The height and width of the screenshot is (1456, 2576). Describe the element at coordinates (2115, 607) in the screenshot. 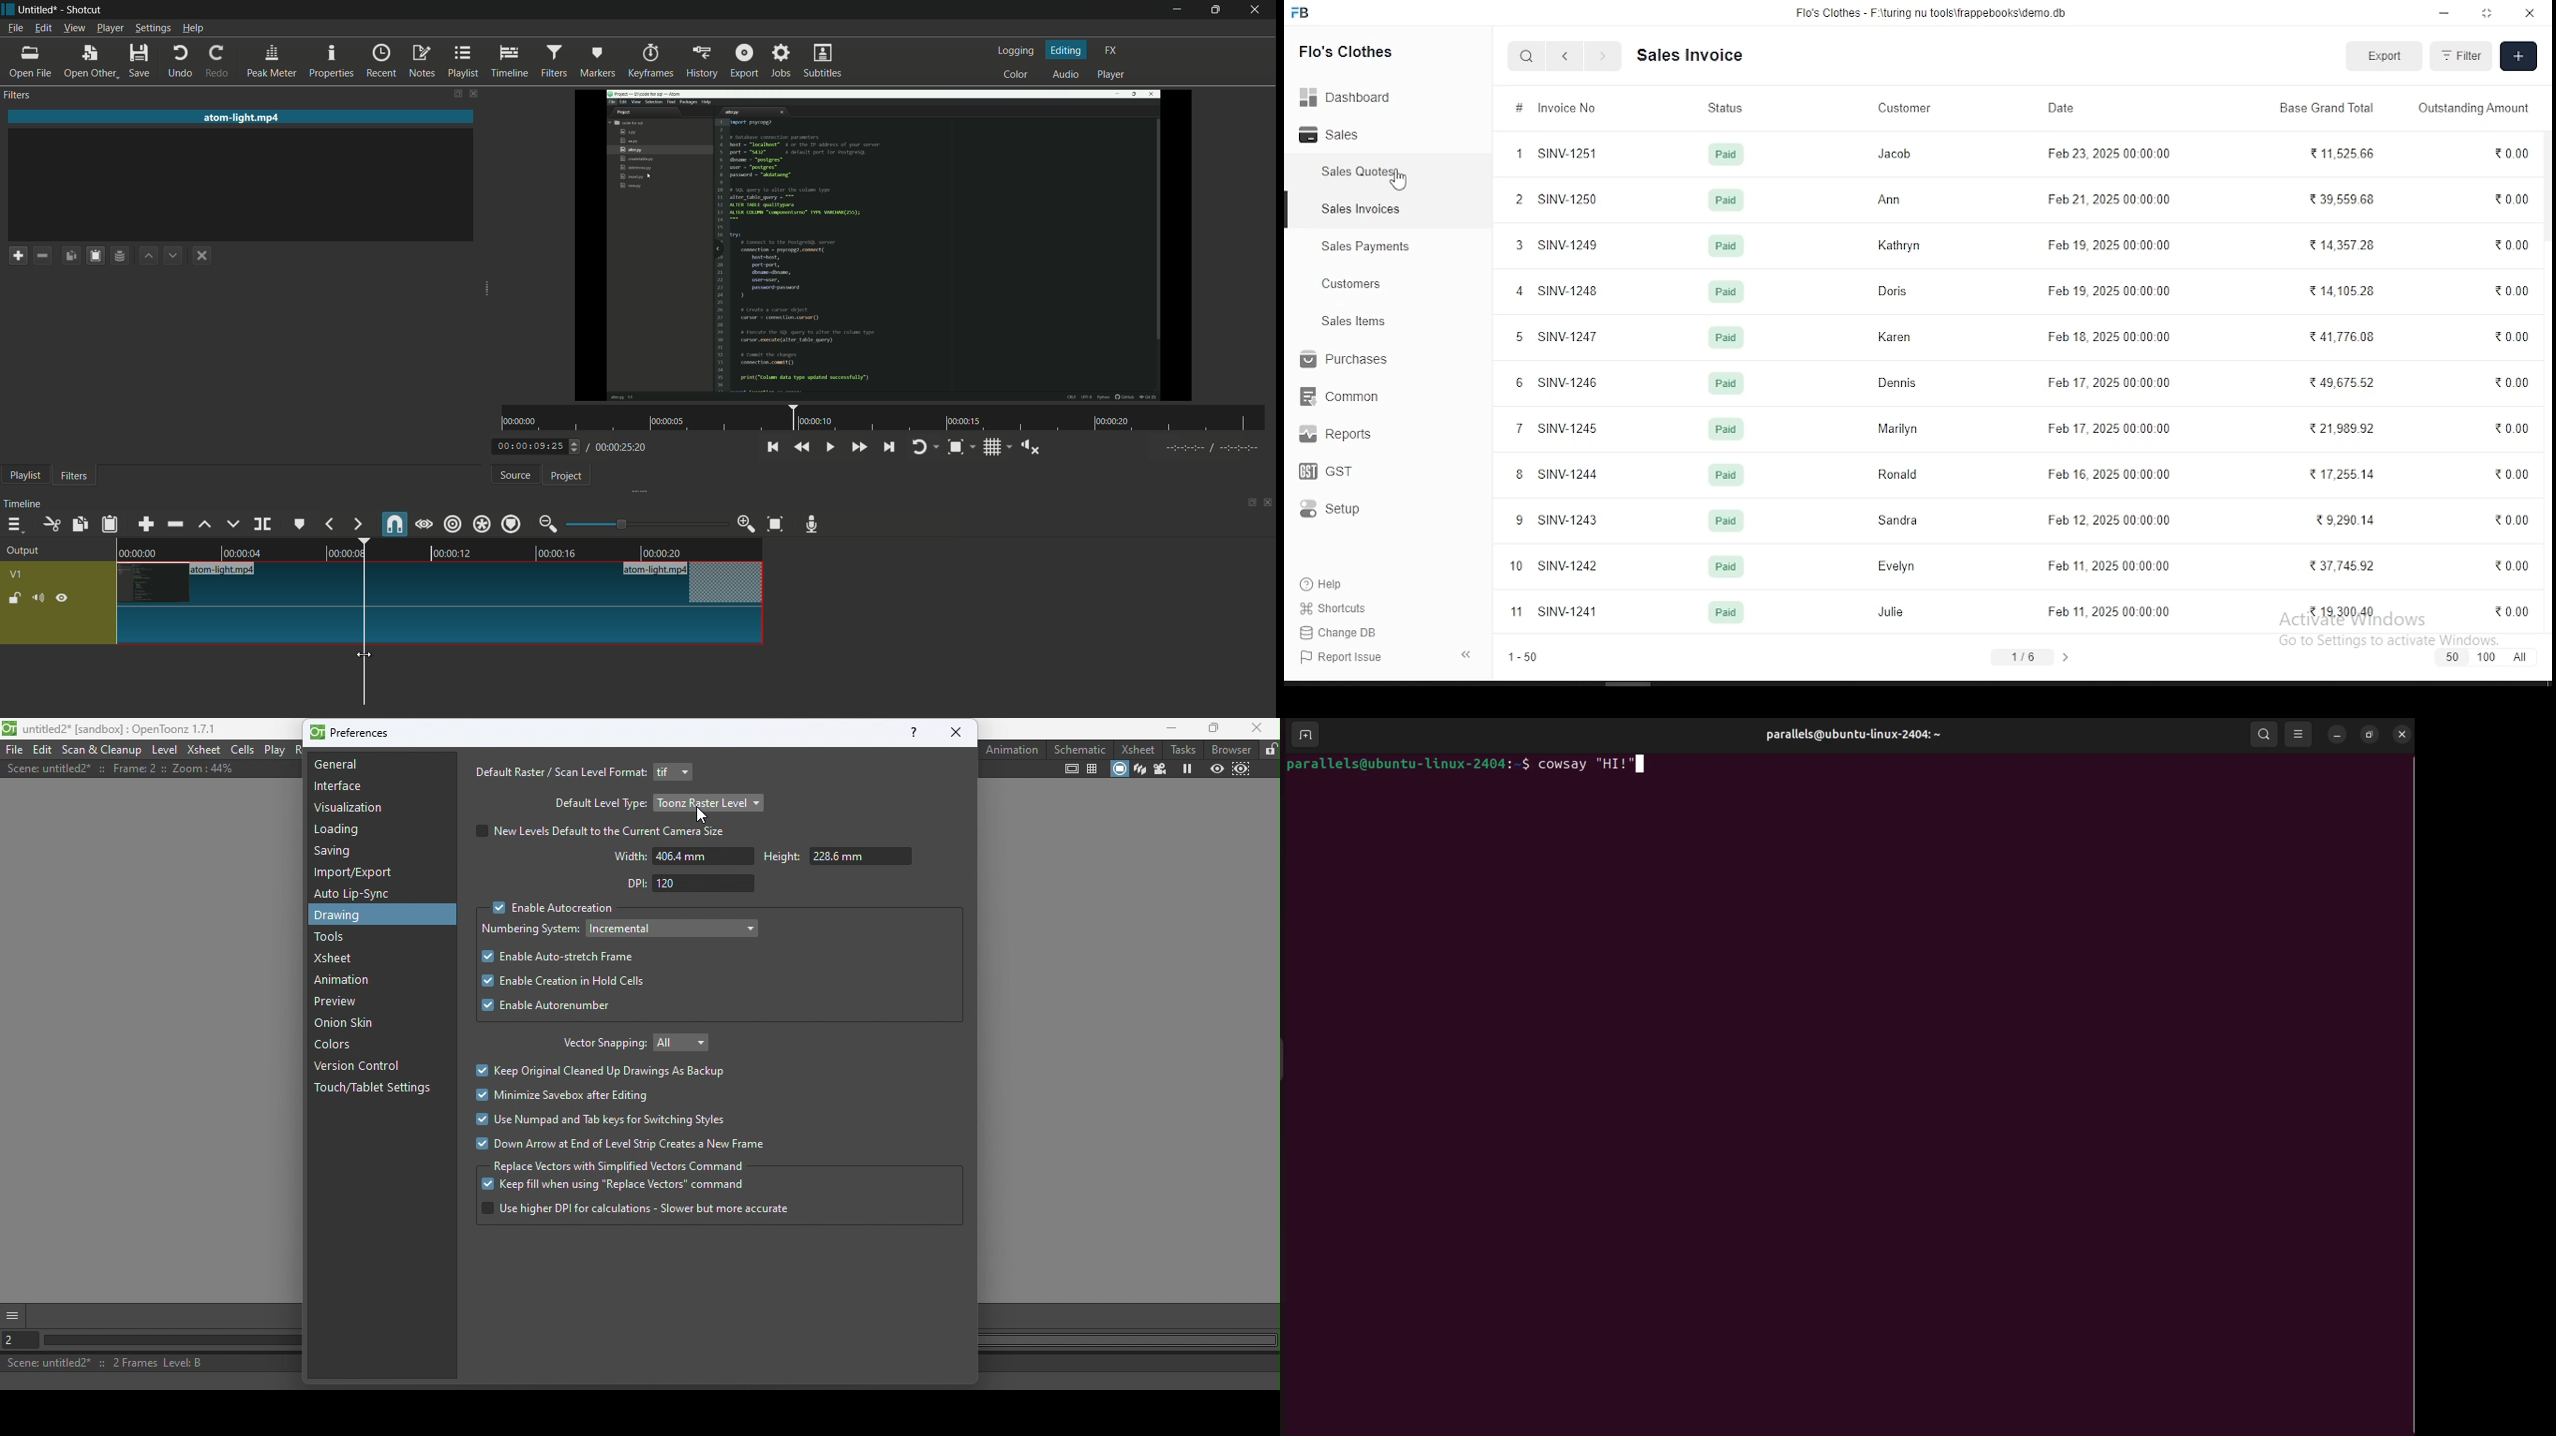

I see `Feb 11, 2025 00:00:00` at that location.